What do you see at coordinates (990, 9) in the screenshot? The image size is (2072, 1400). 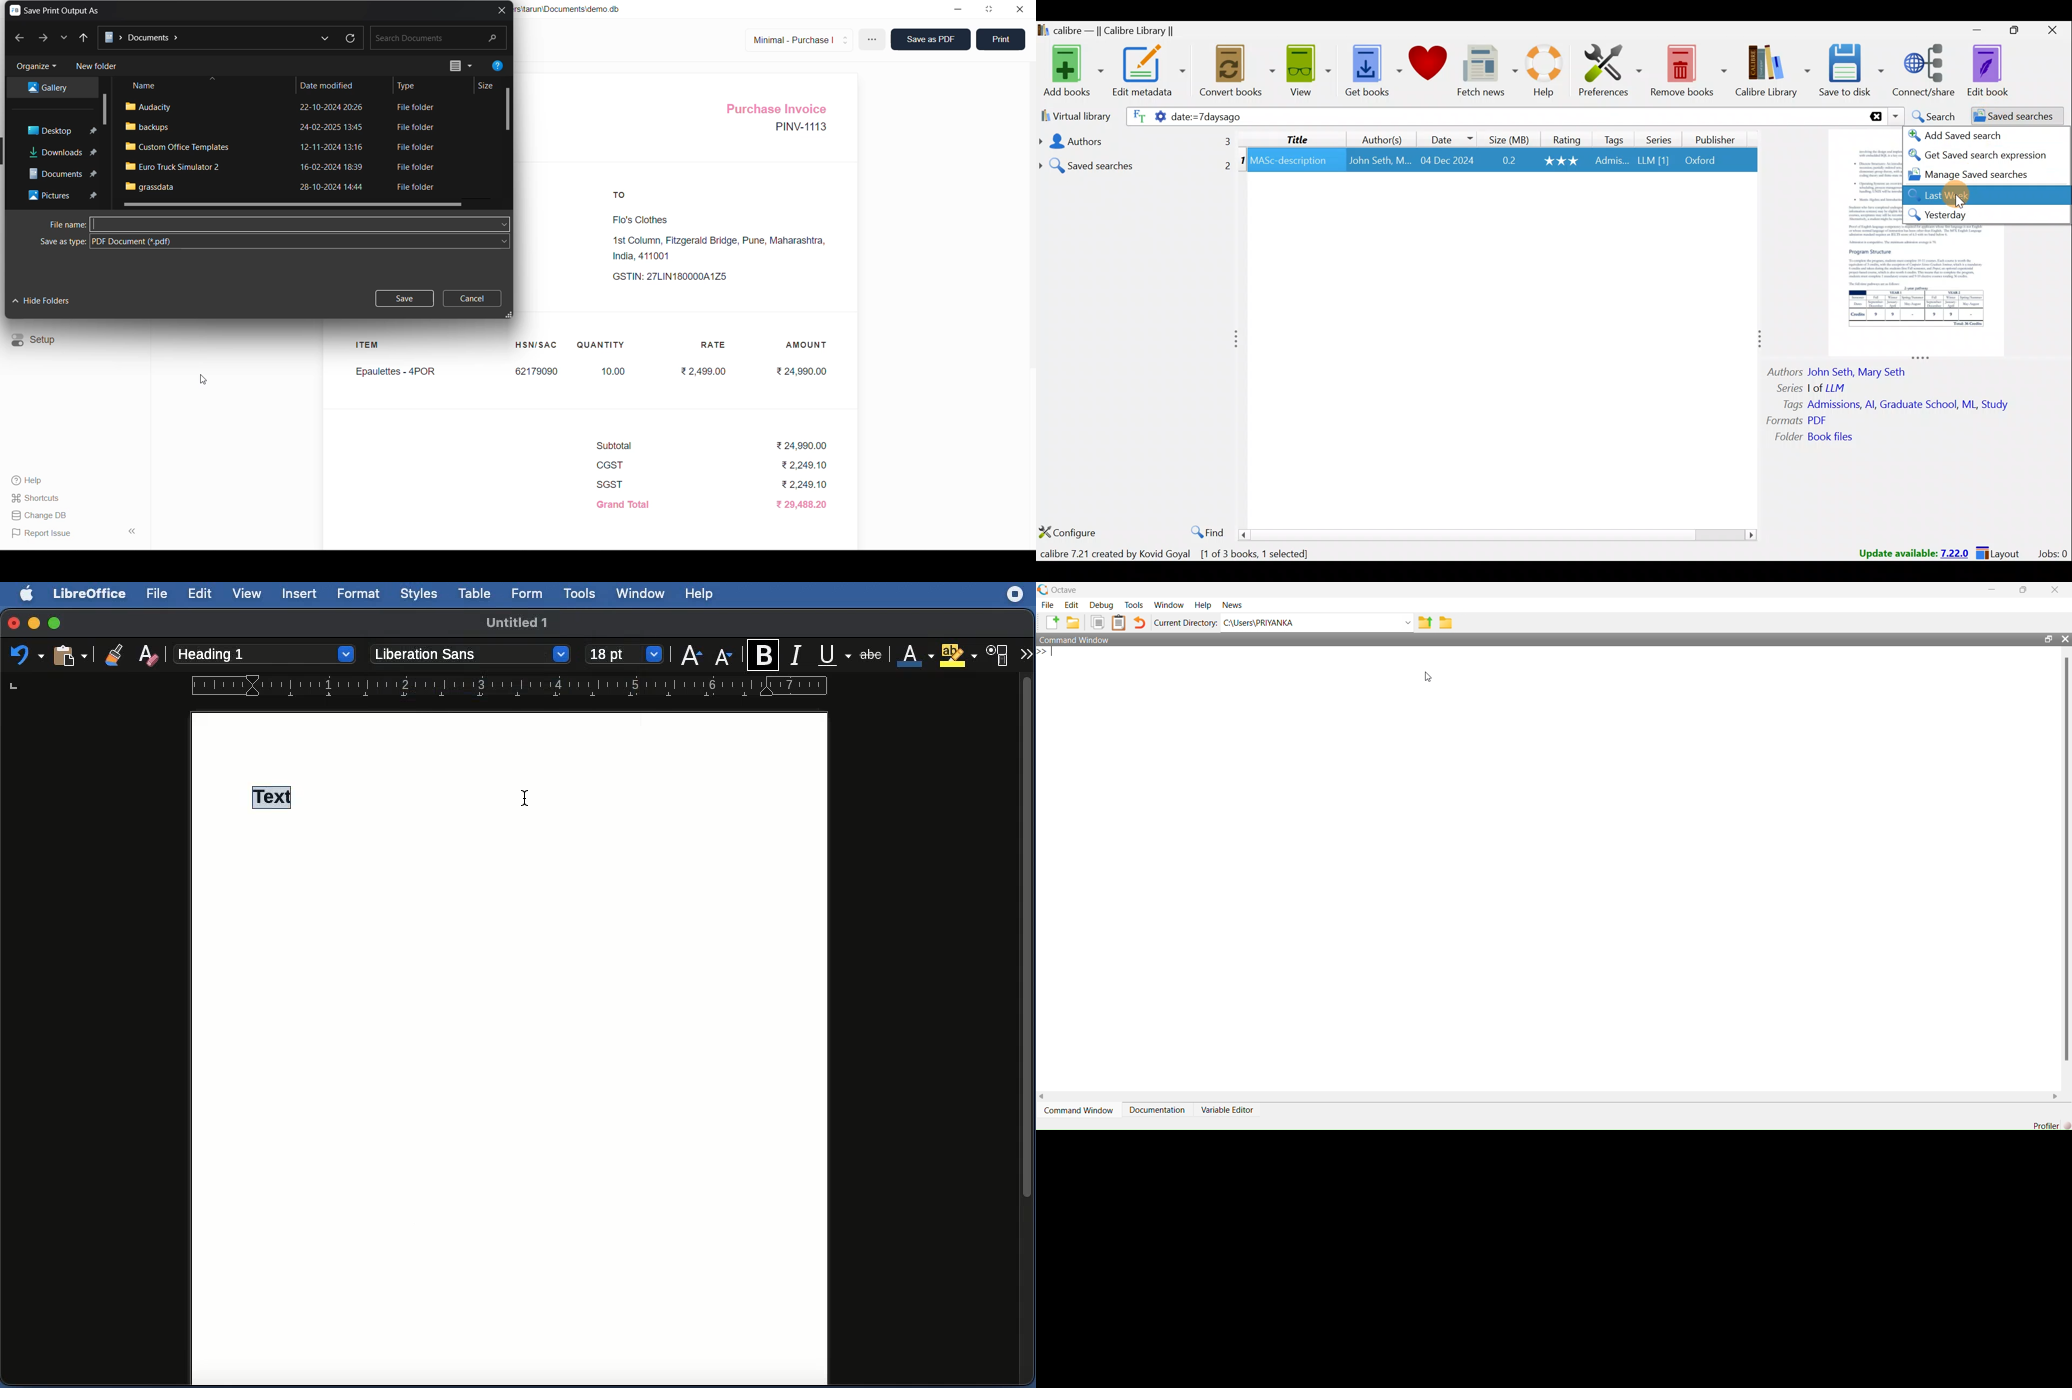 I see `window mode` at bounding box center [990, 9].